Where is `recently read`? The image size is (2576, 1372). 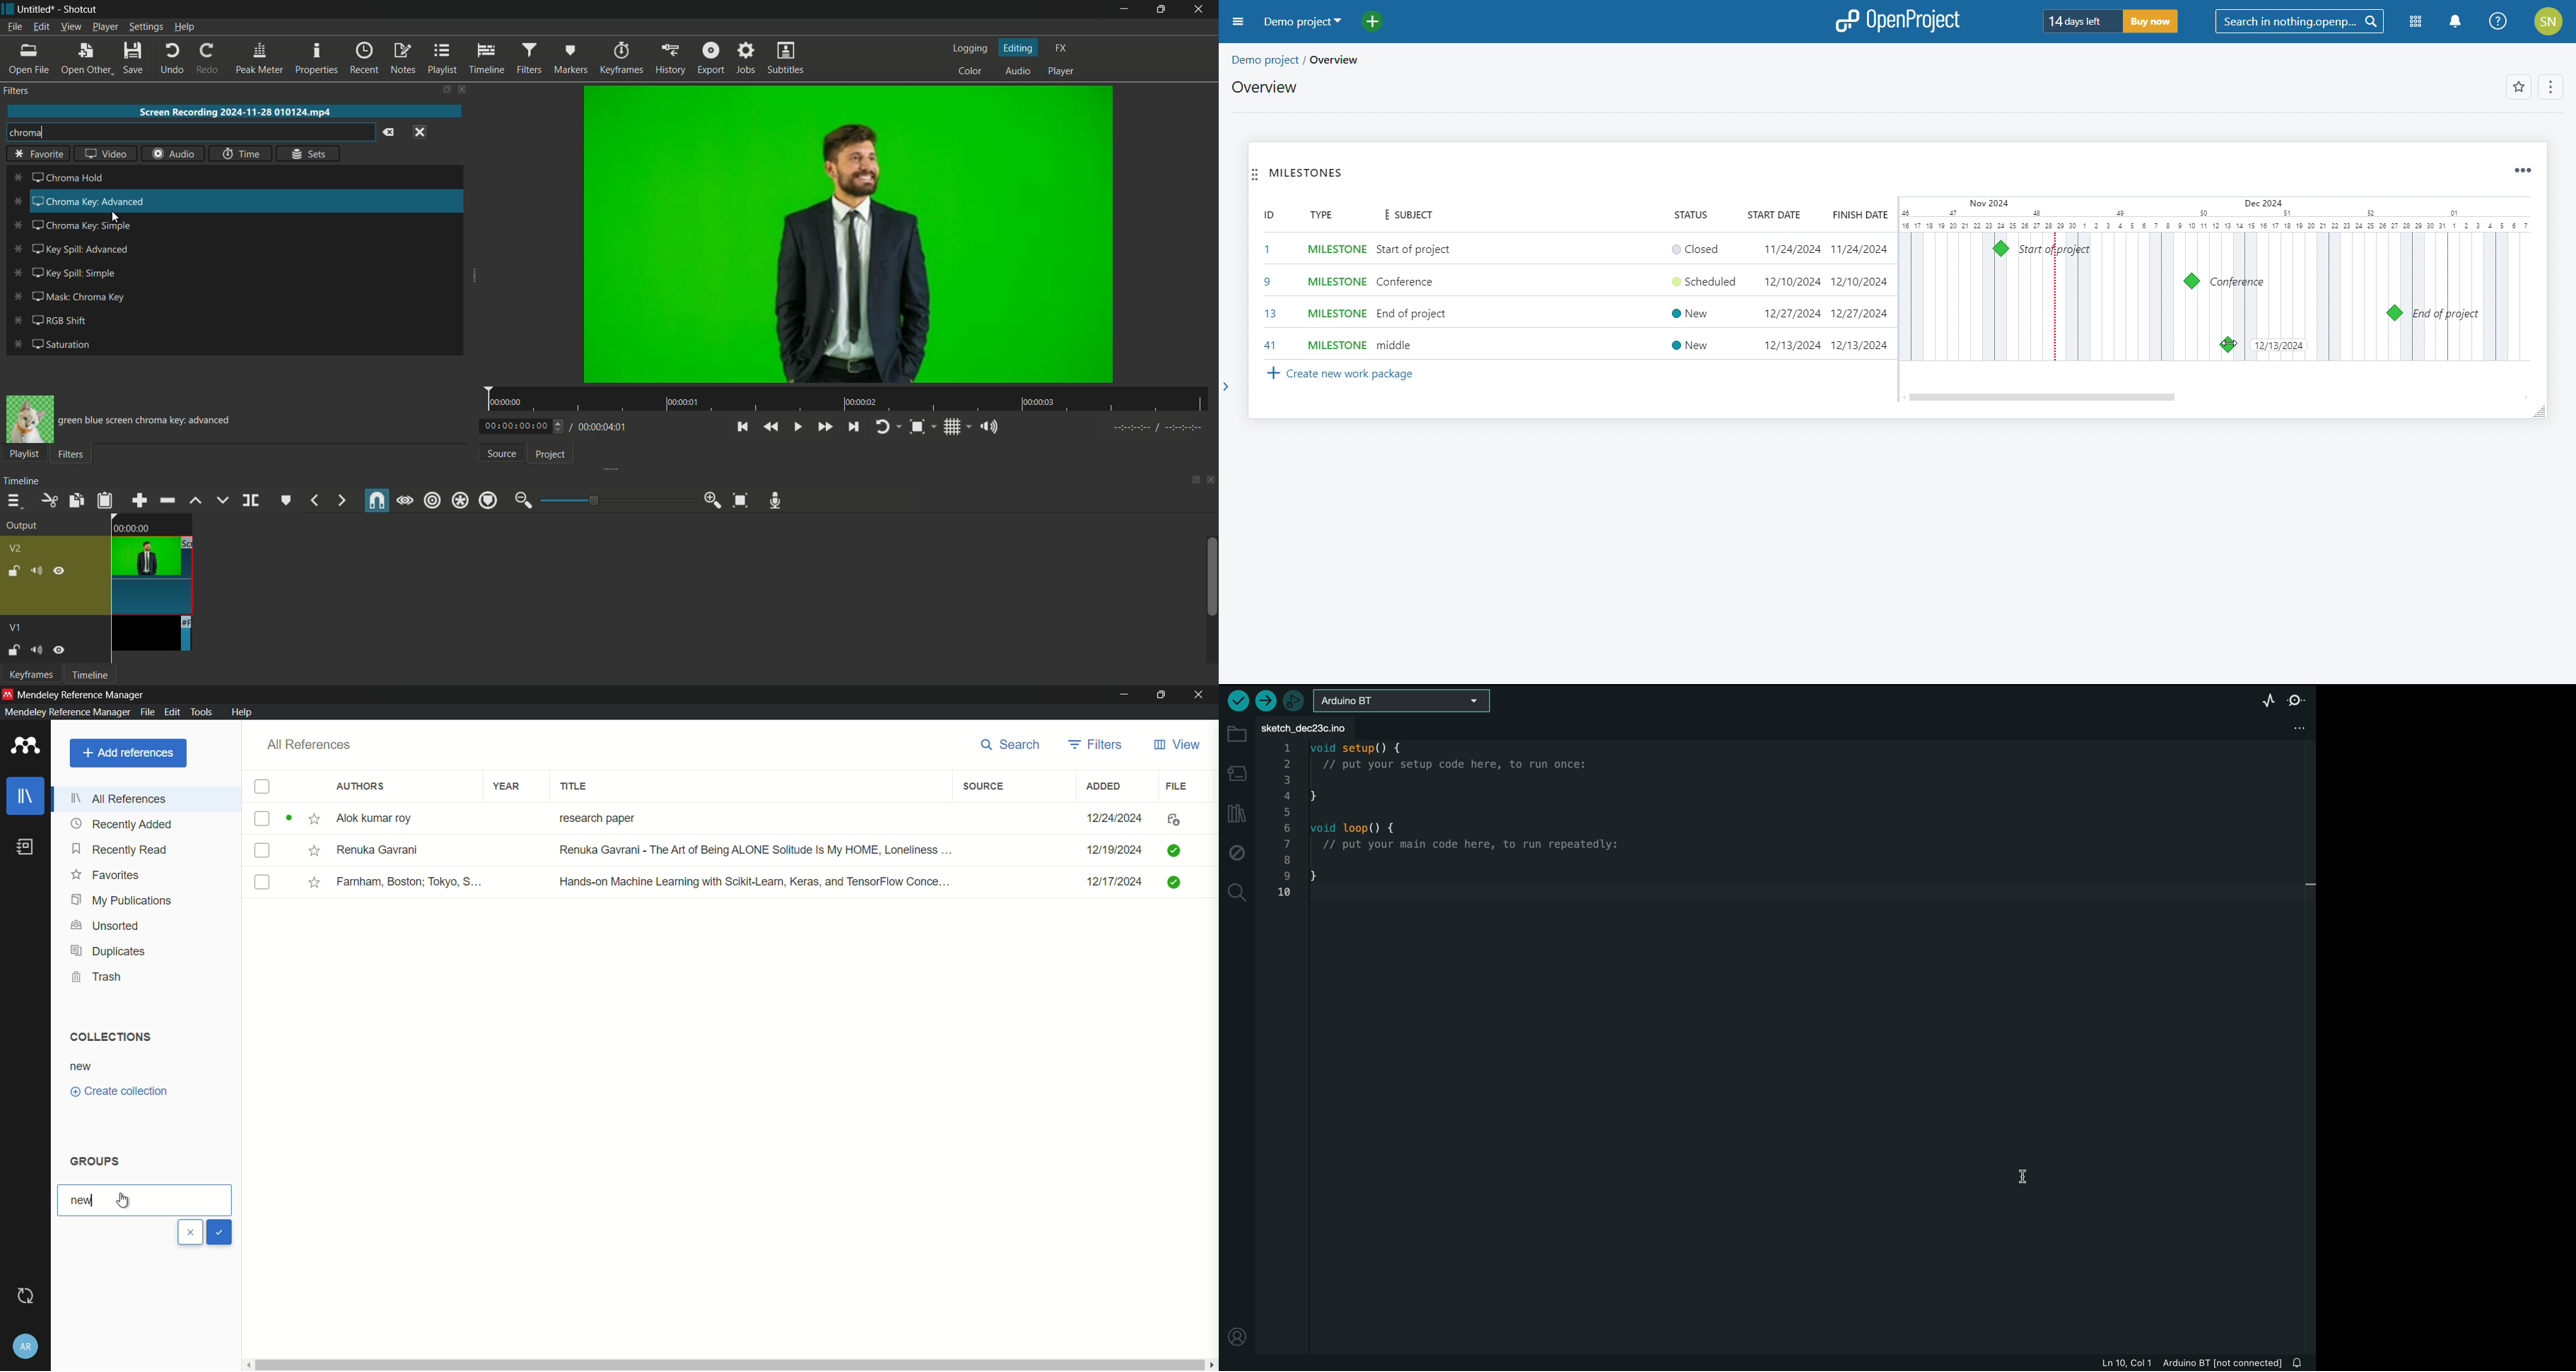
recently read is located at coordinates (121, 851).